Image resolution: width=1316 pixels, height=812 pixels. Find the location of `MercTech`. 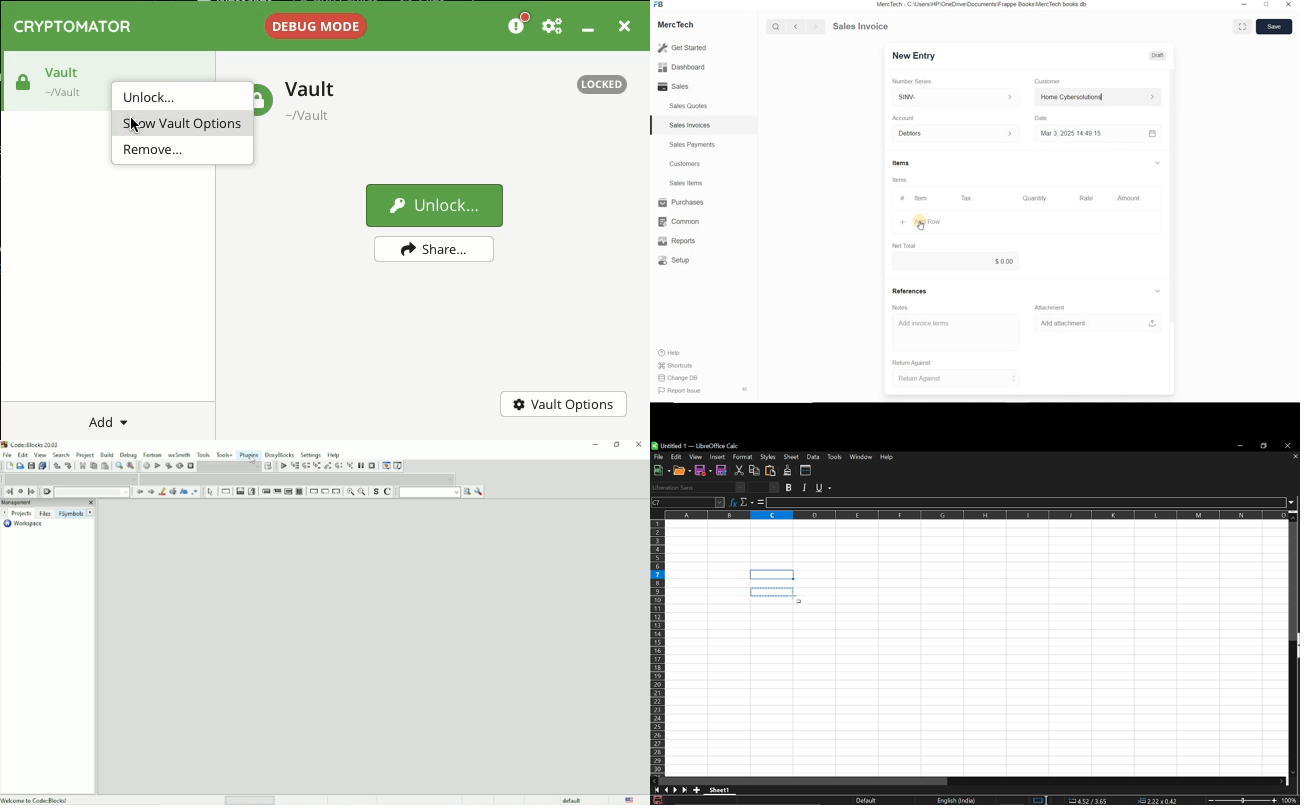

MercTech is located at coordinates (679, 26).